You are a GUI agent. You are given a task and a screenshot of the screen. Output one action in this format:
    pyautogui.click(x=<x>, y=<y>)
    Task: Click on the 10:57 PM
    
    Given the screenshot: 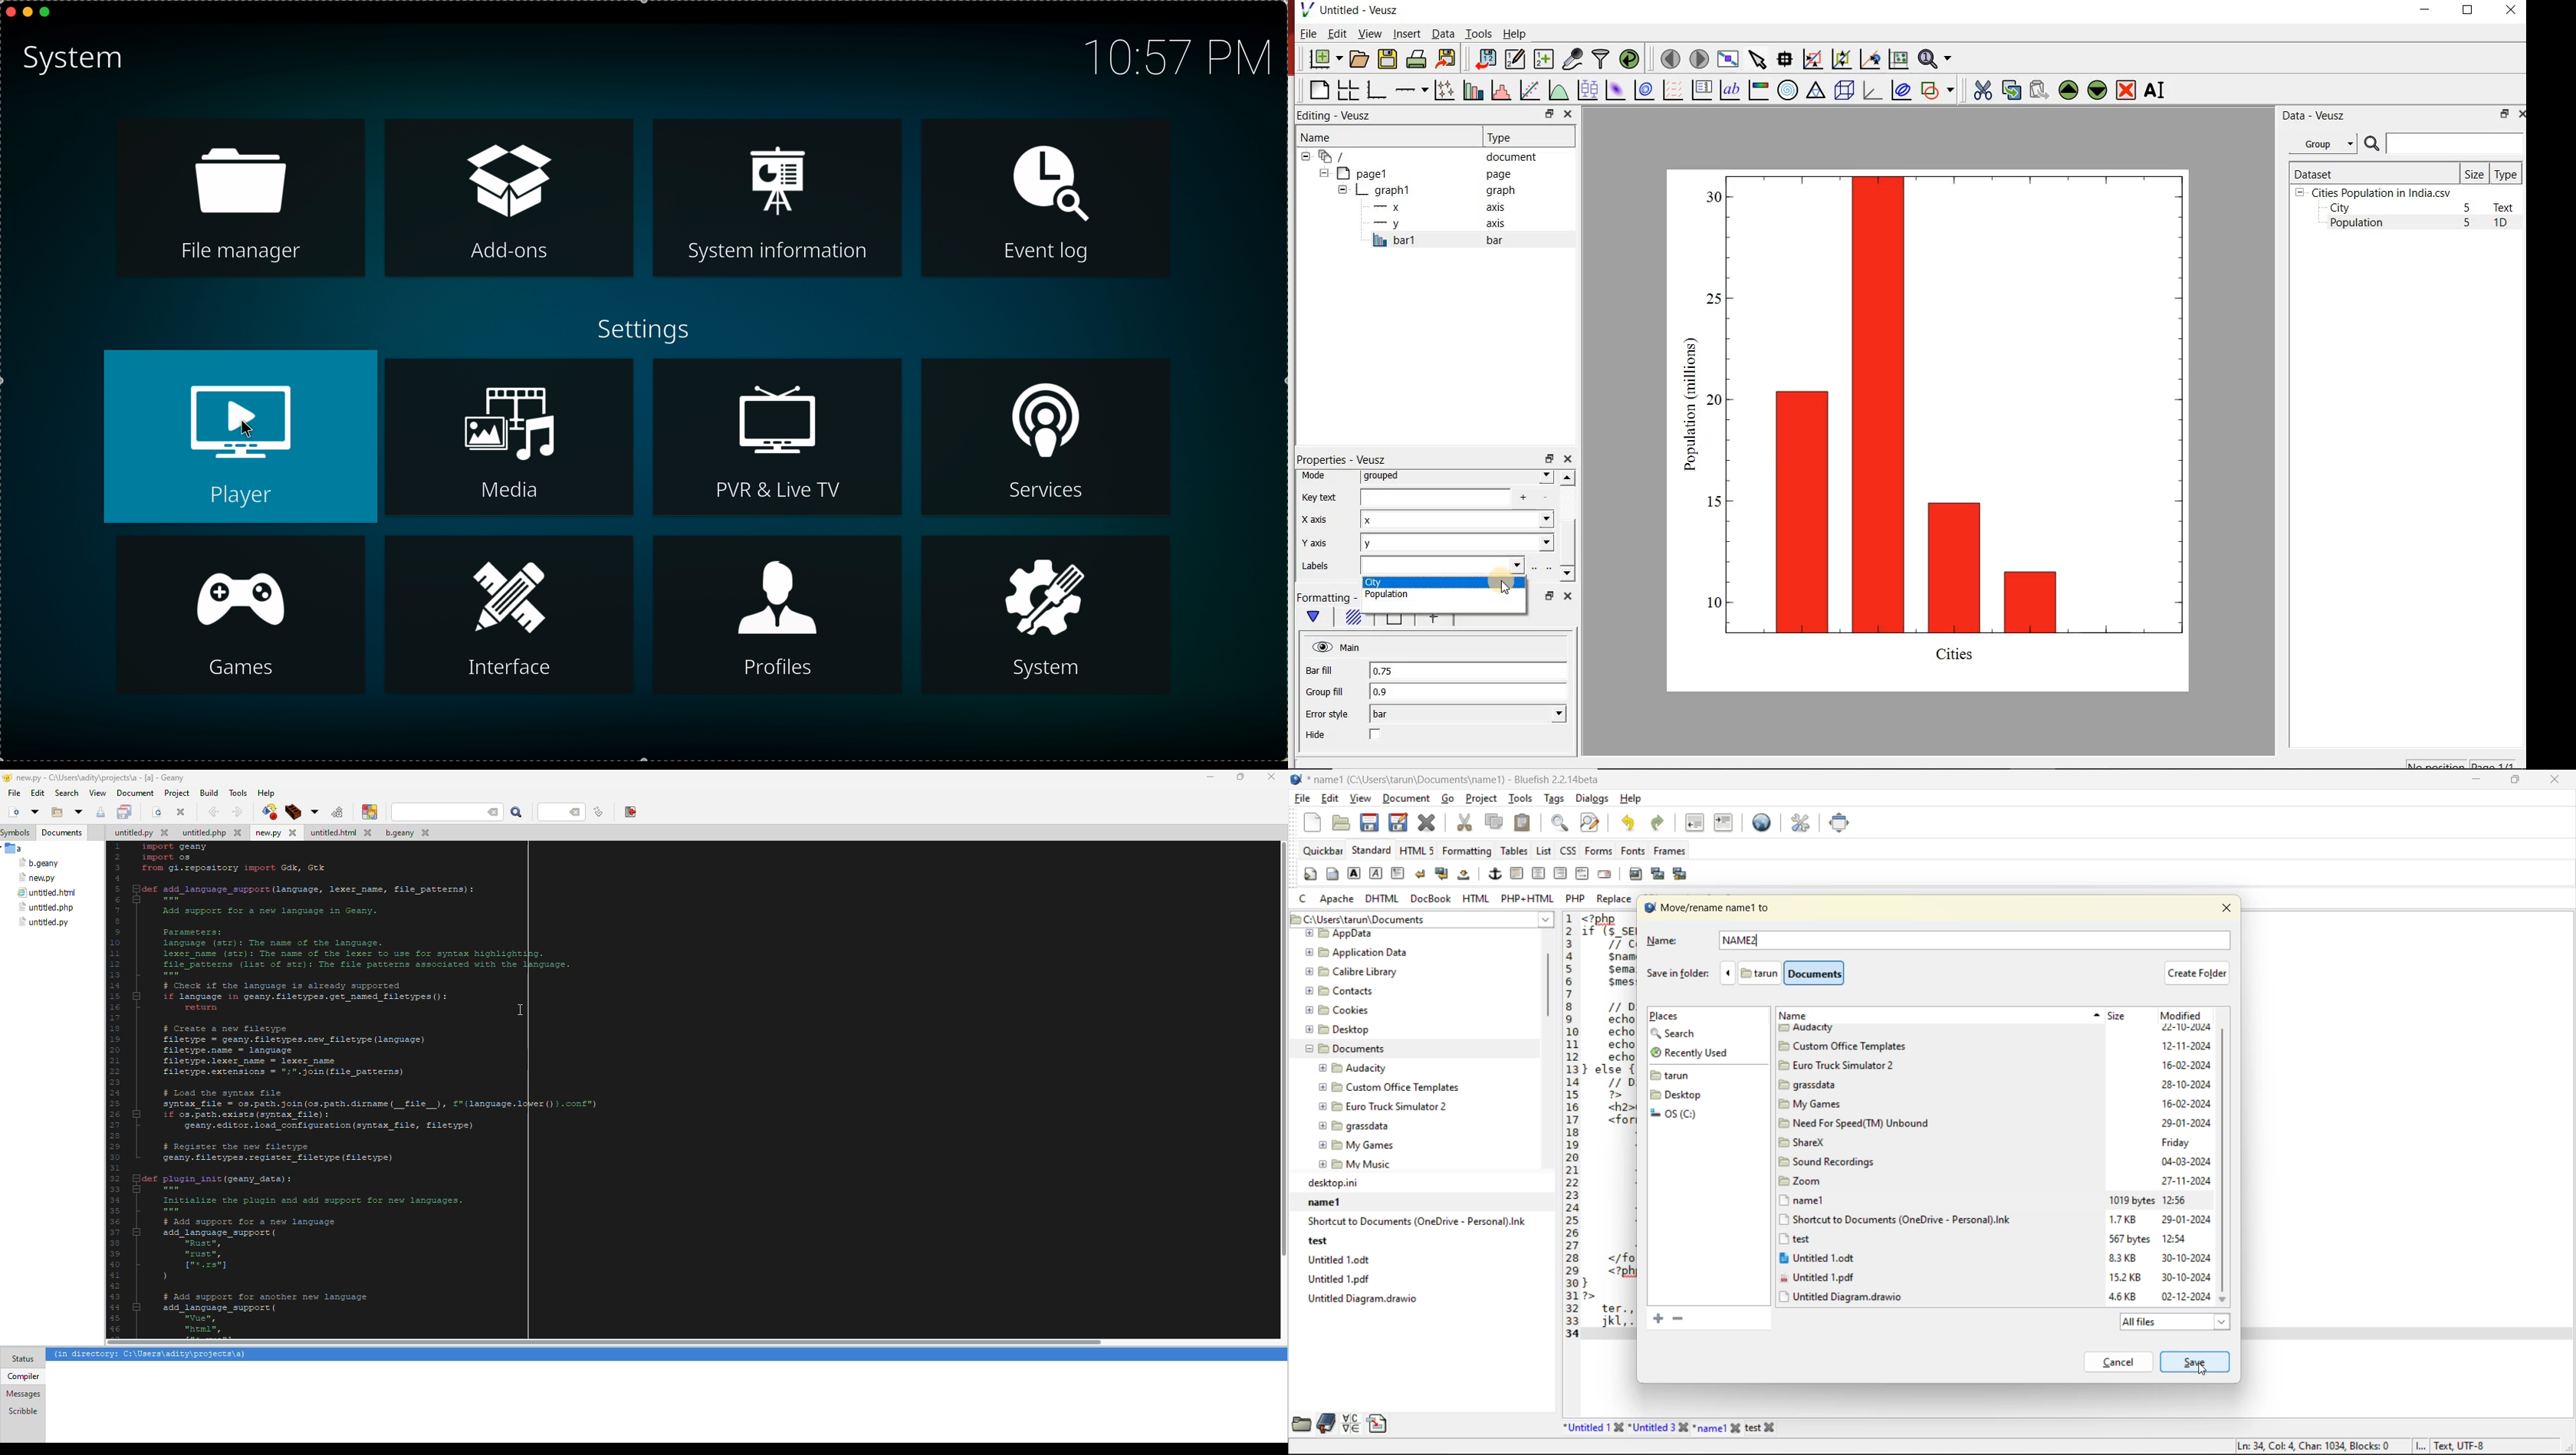 What is the action you would take?
    pyautogui.click(x=1171, y=55)
    